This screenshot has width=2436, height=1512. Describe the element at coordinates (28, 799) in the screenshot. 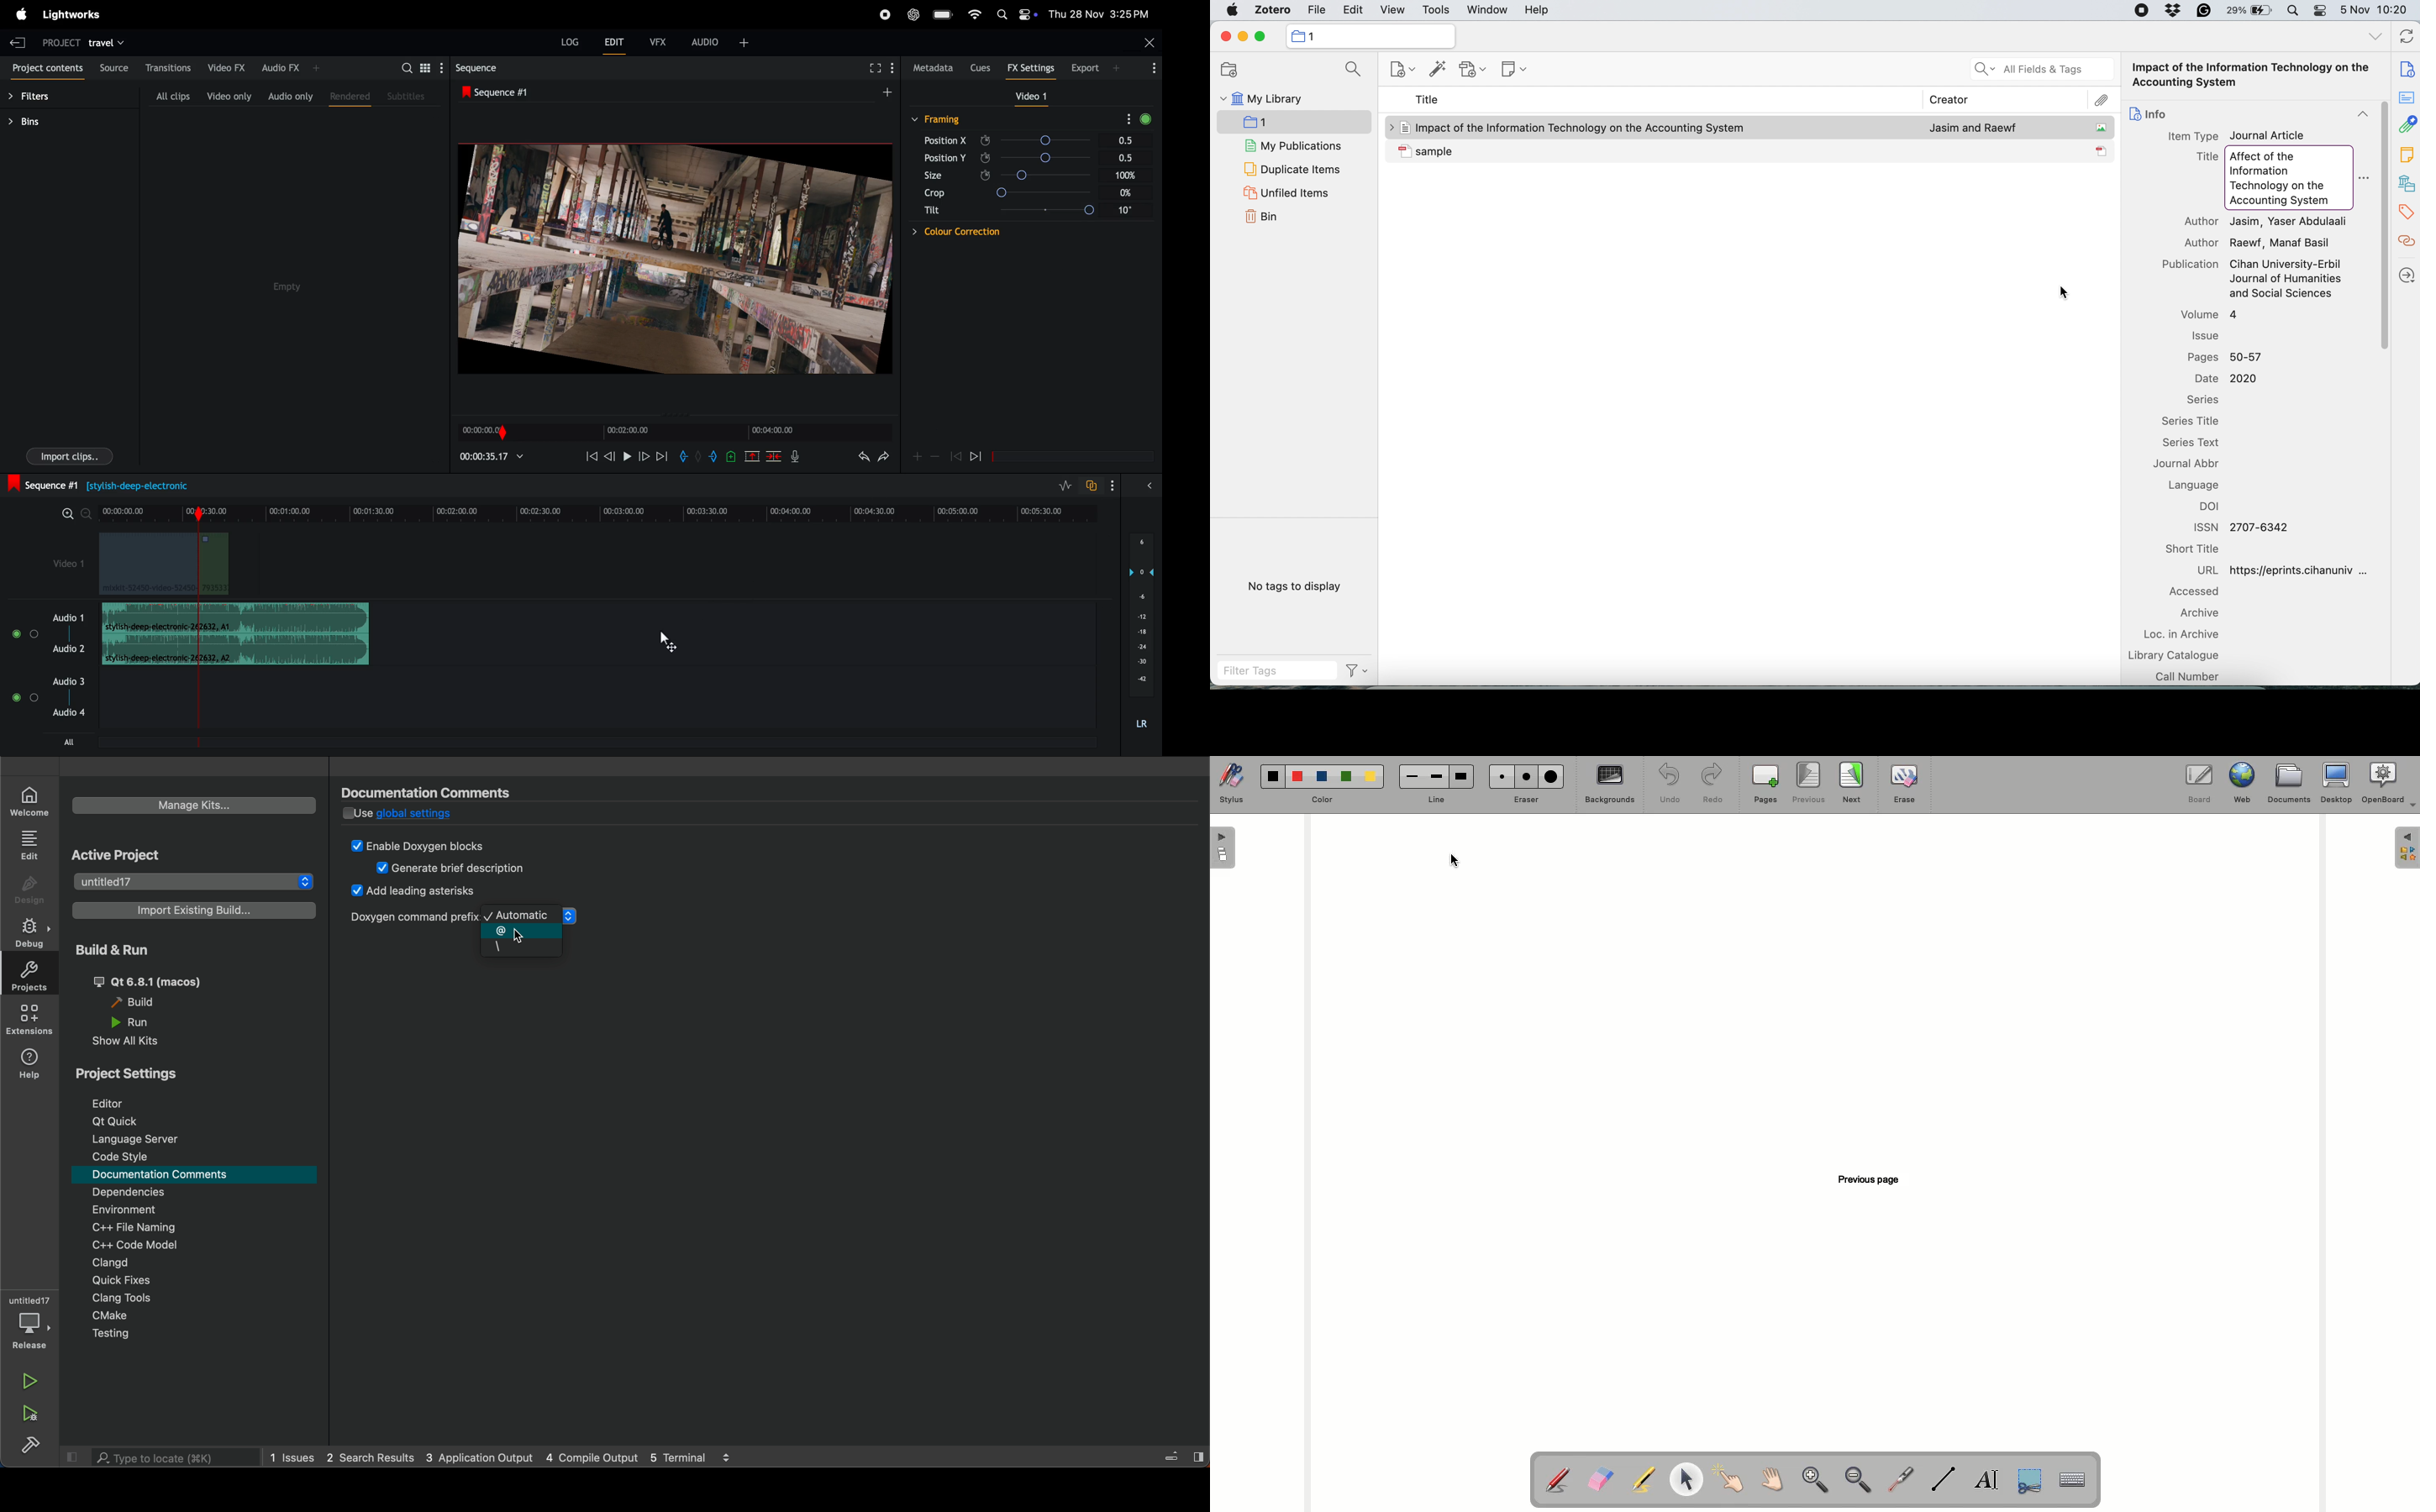

I see `welcome` at that location.